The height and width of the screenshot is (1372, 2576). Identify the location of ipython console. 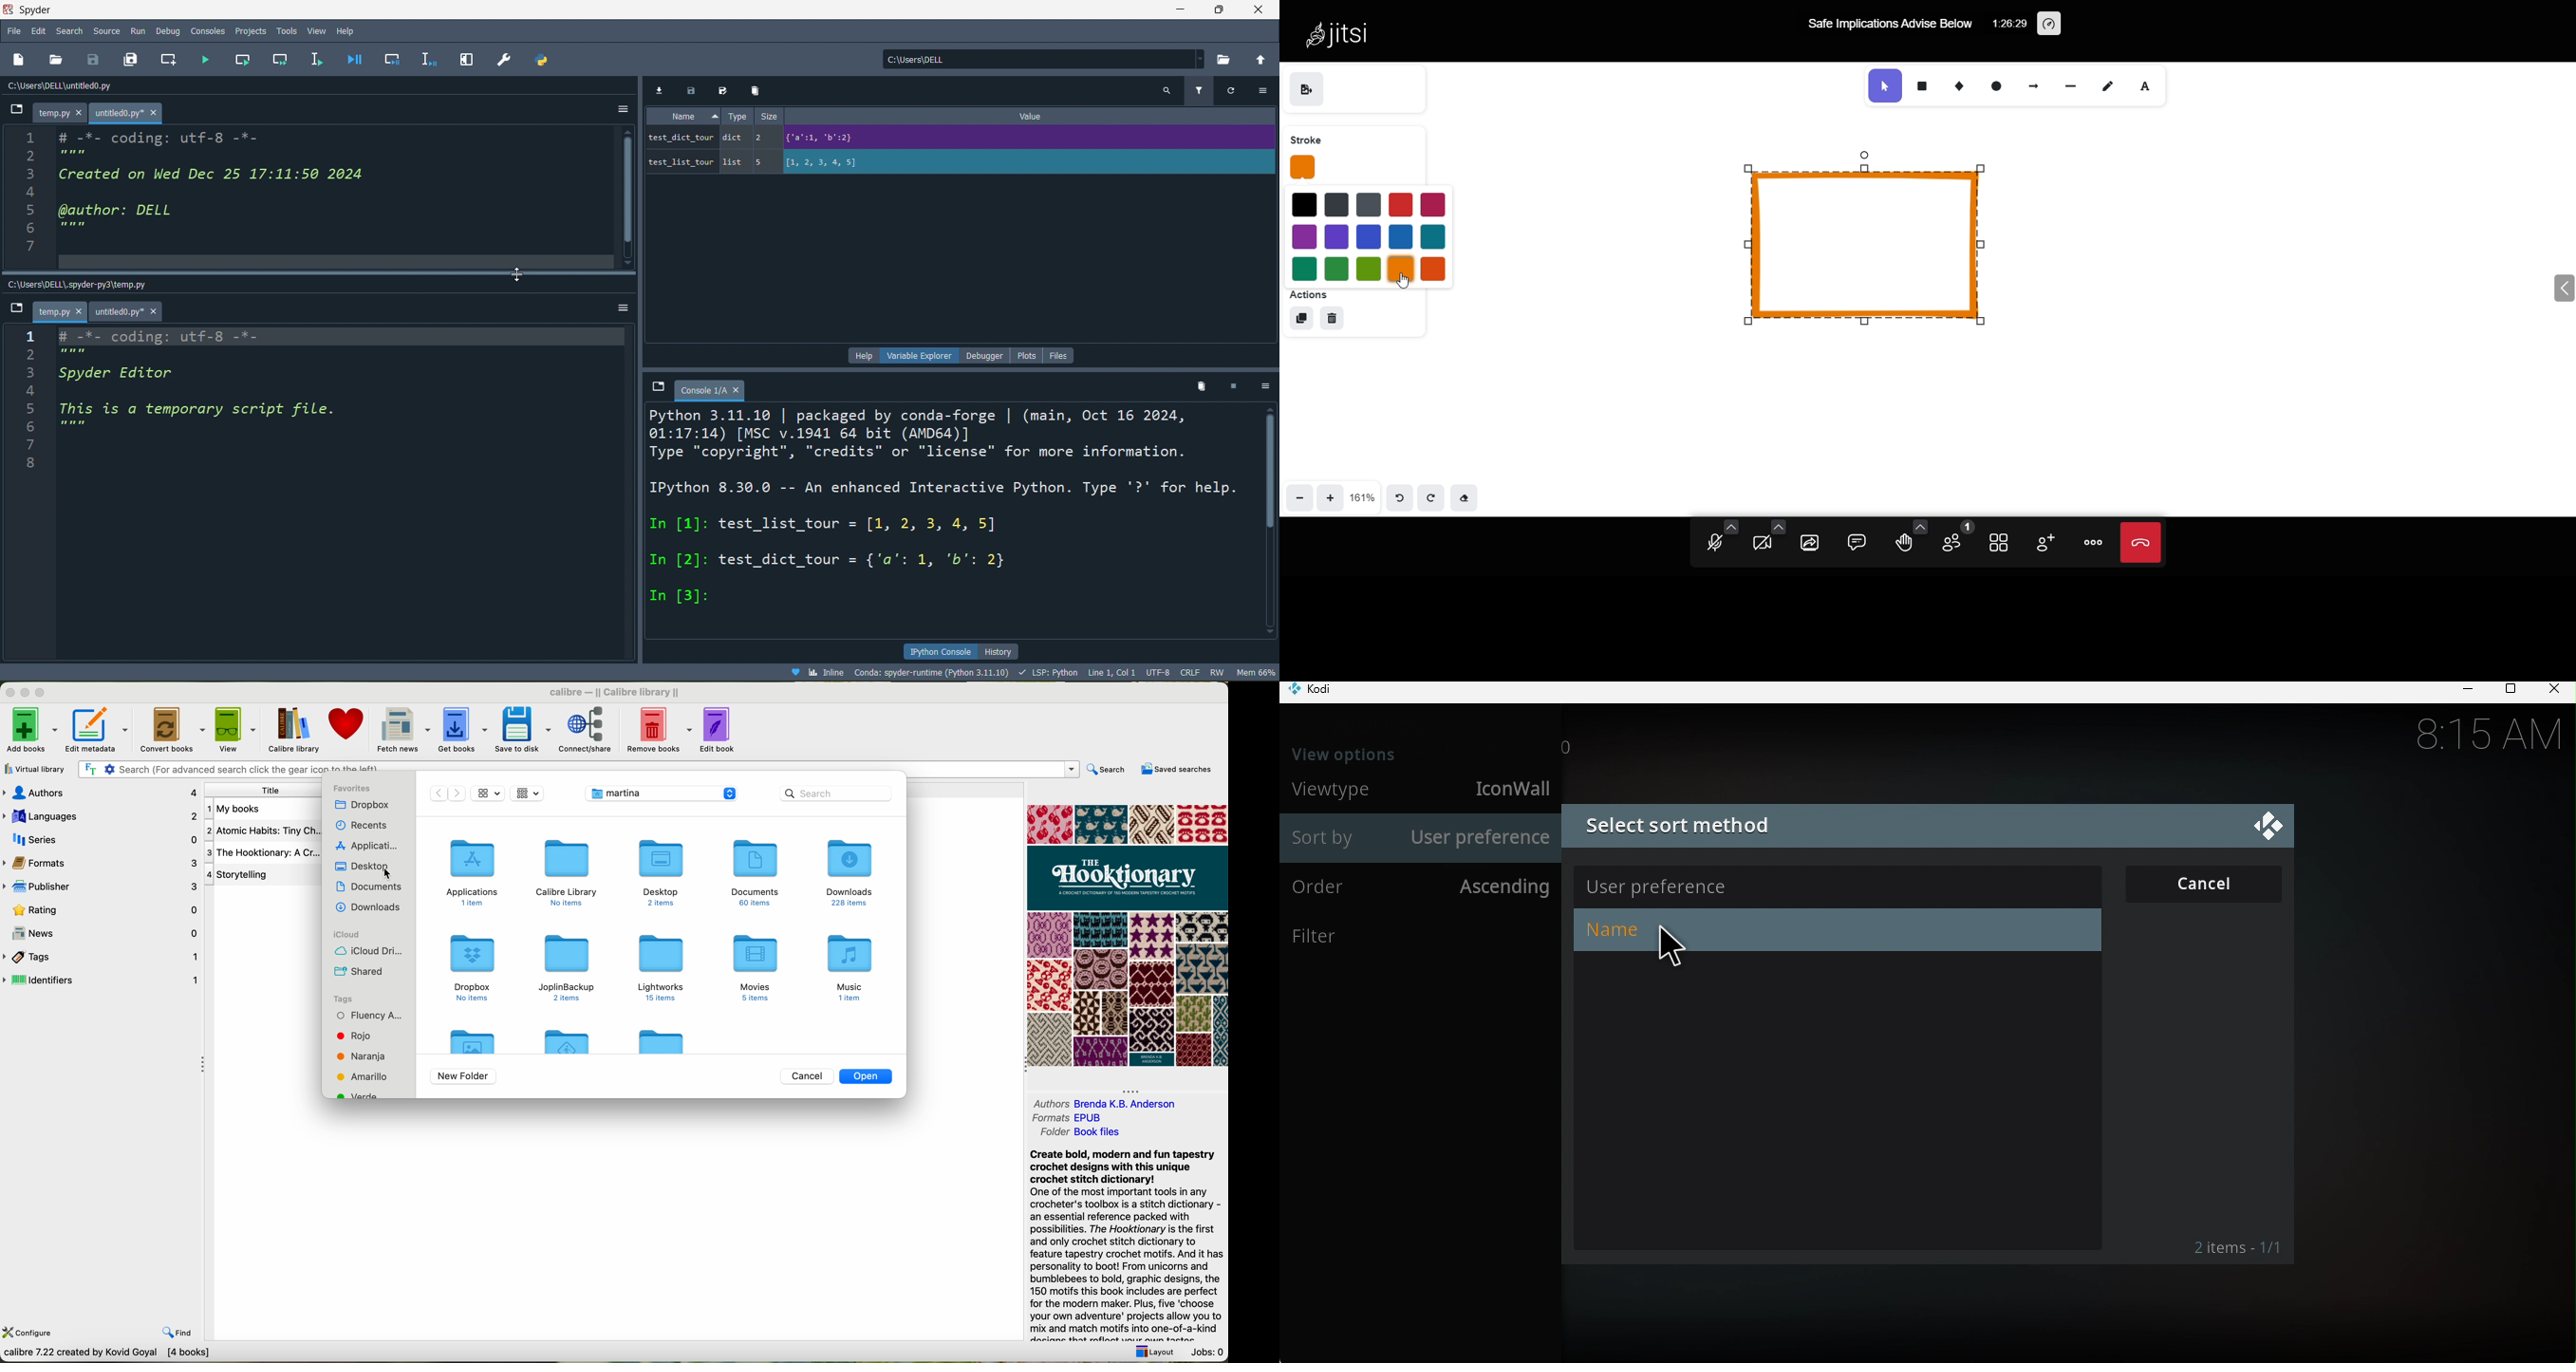
(938, 650).